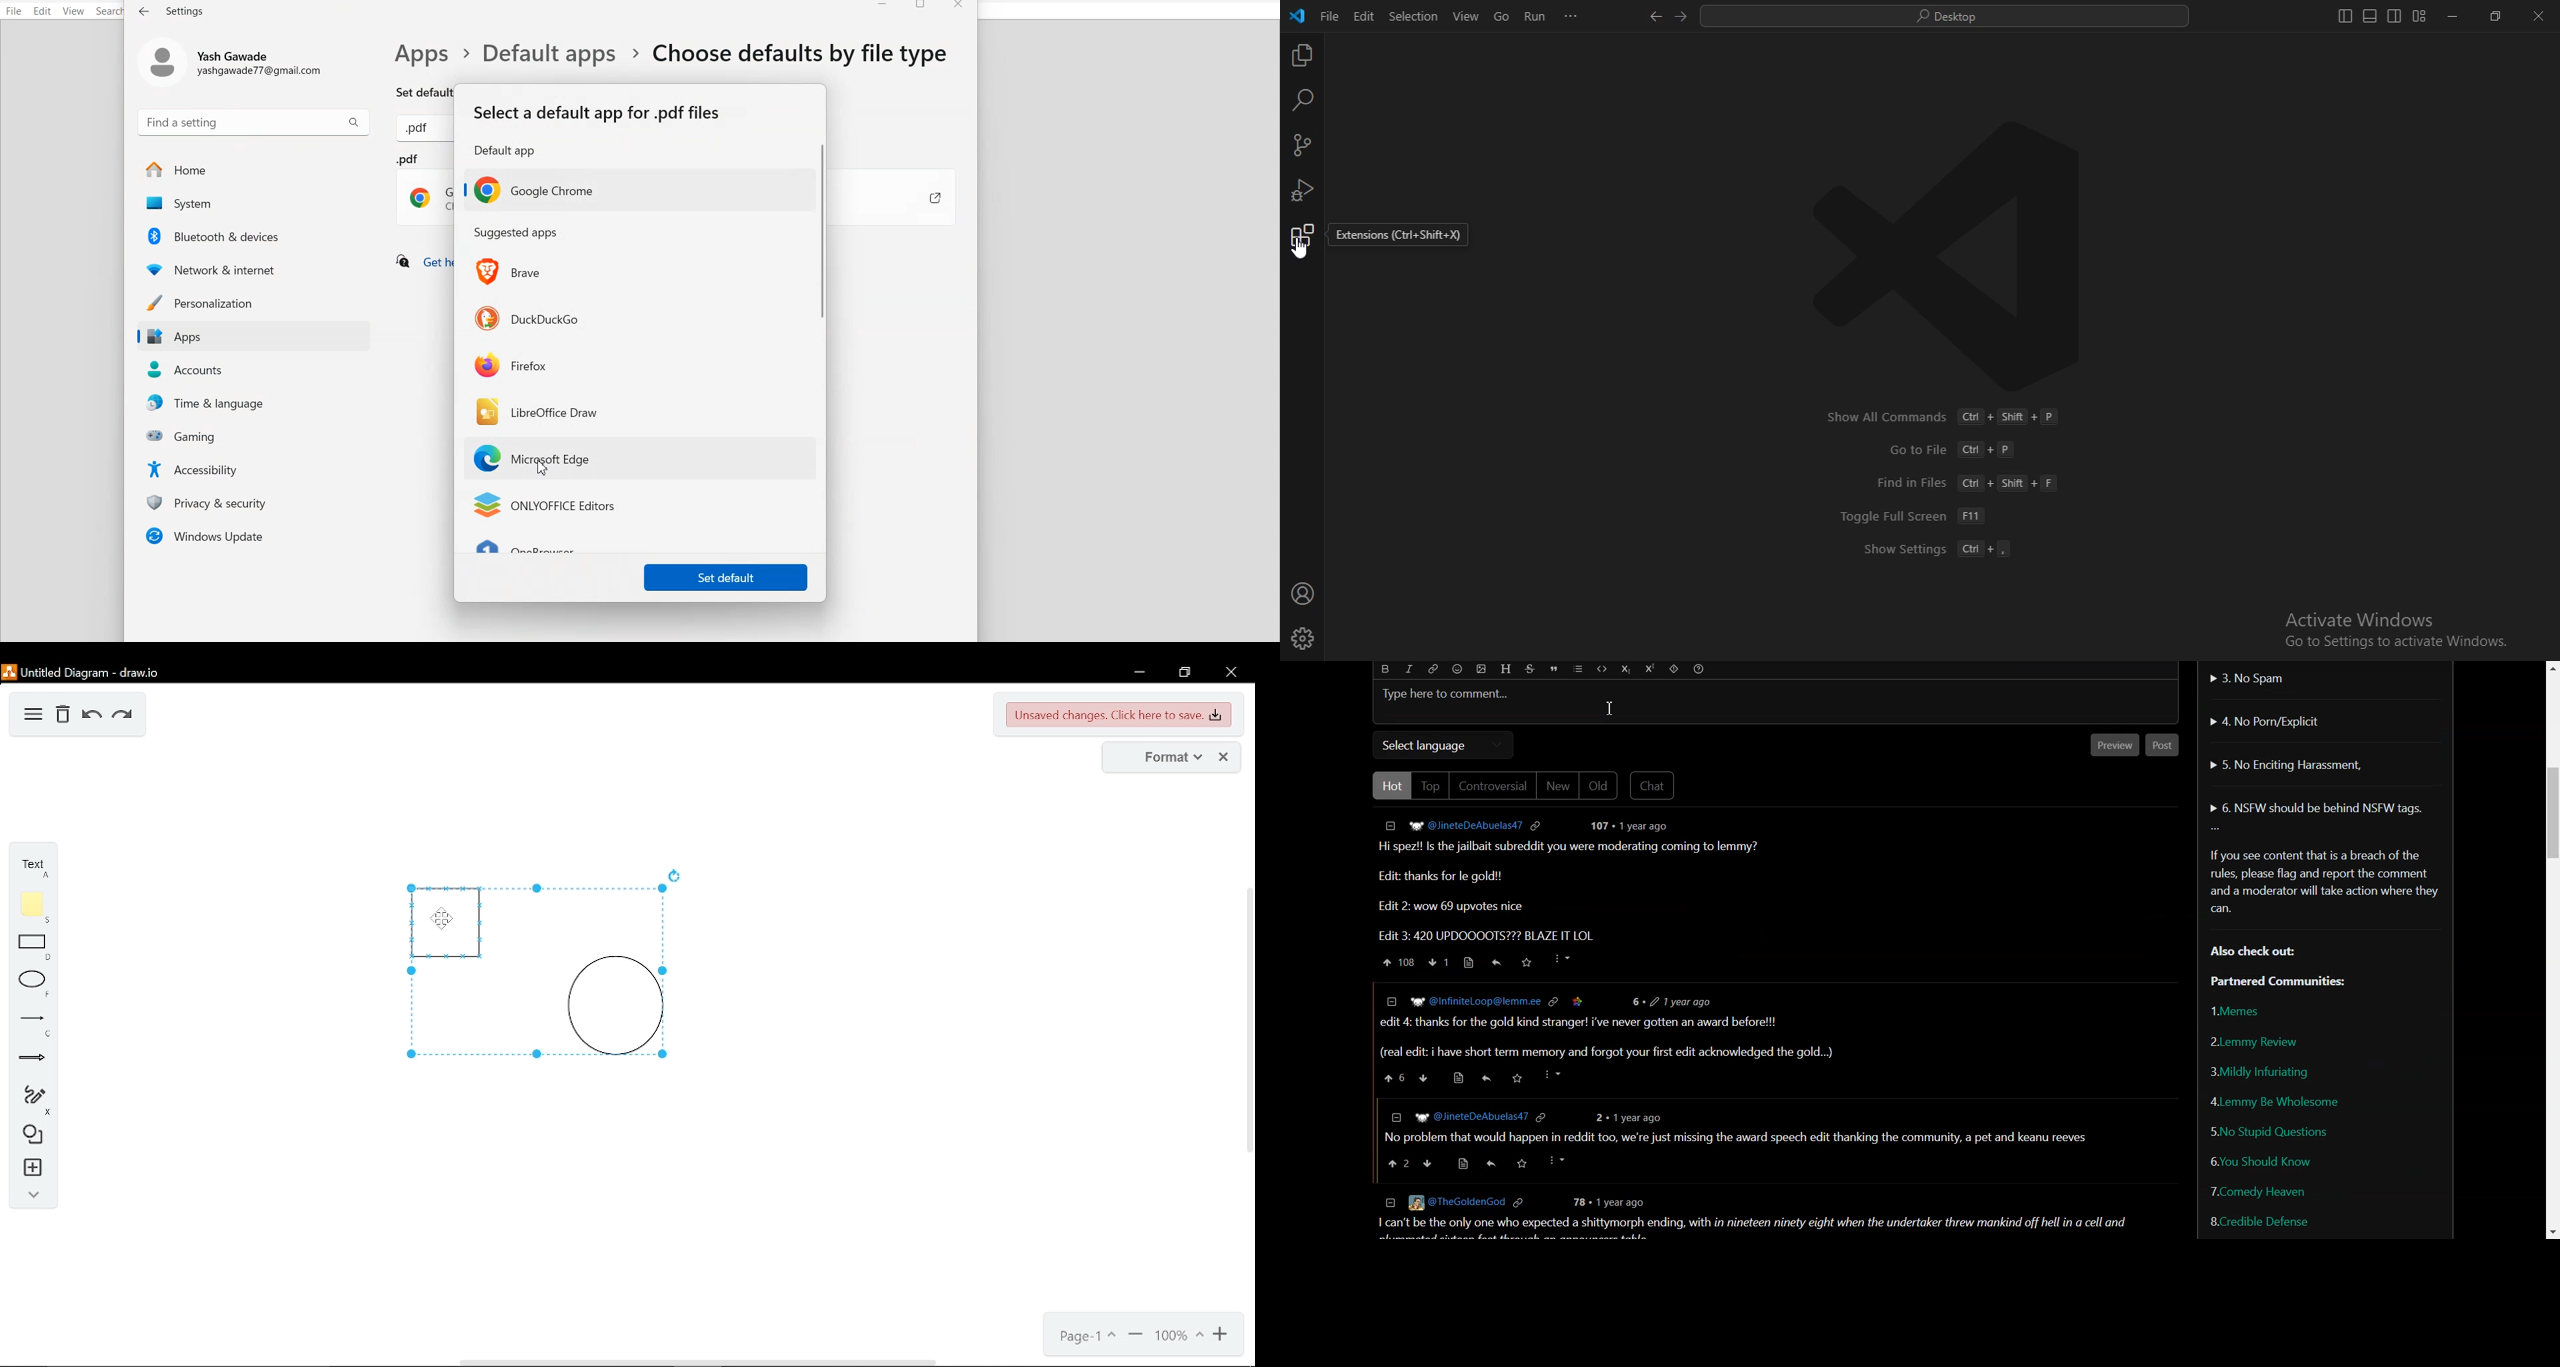 This screenshot has width=2576, height=1372. What do you see at coordinates (823, 346) in the screenshot?
I see `Vertical scroll bar` at bounding box center [823, 346].